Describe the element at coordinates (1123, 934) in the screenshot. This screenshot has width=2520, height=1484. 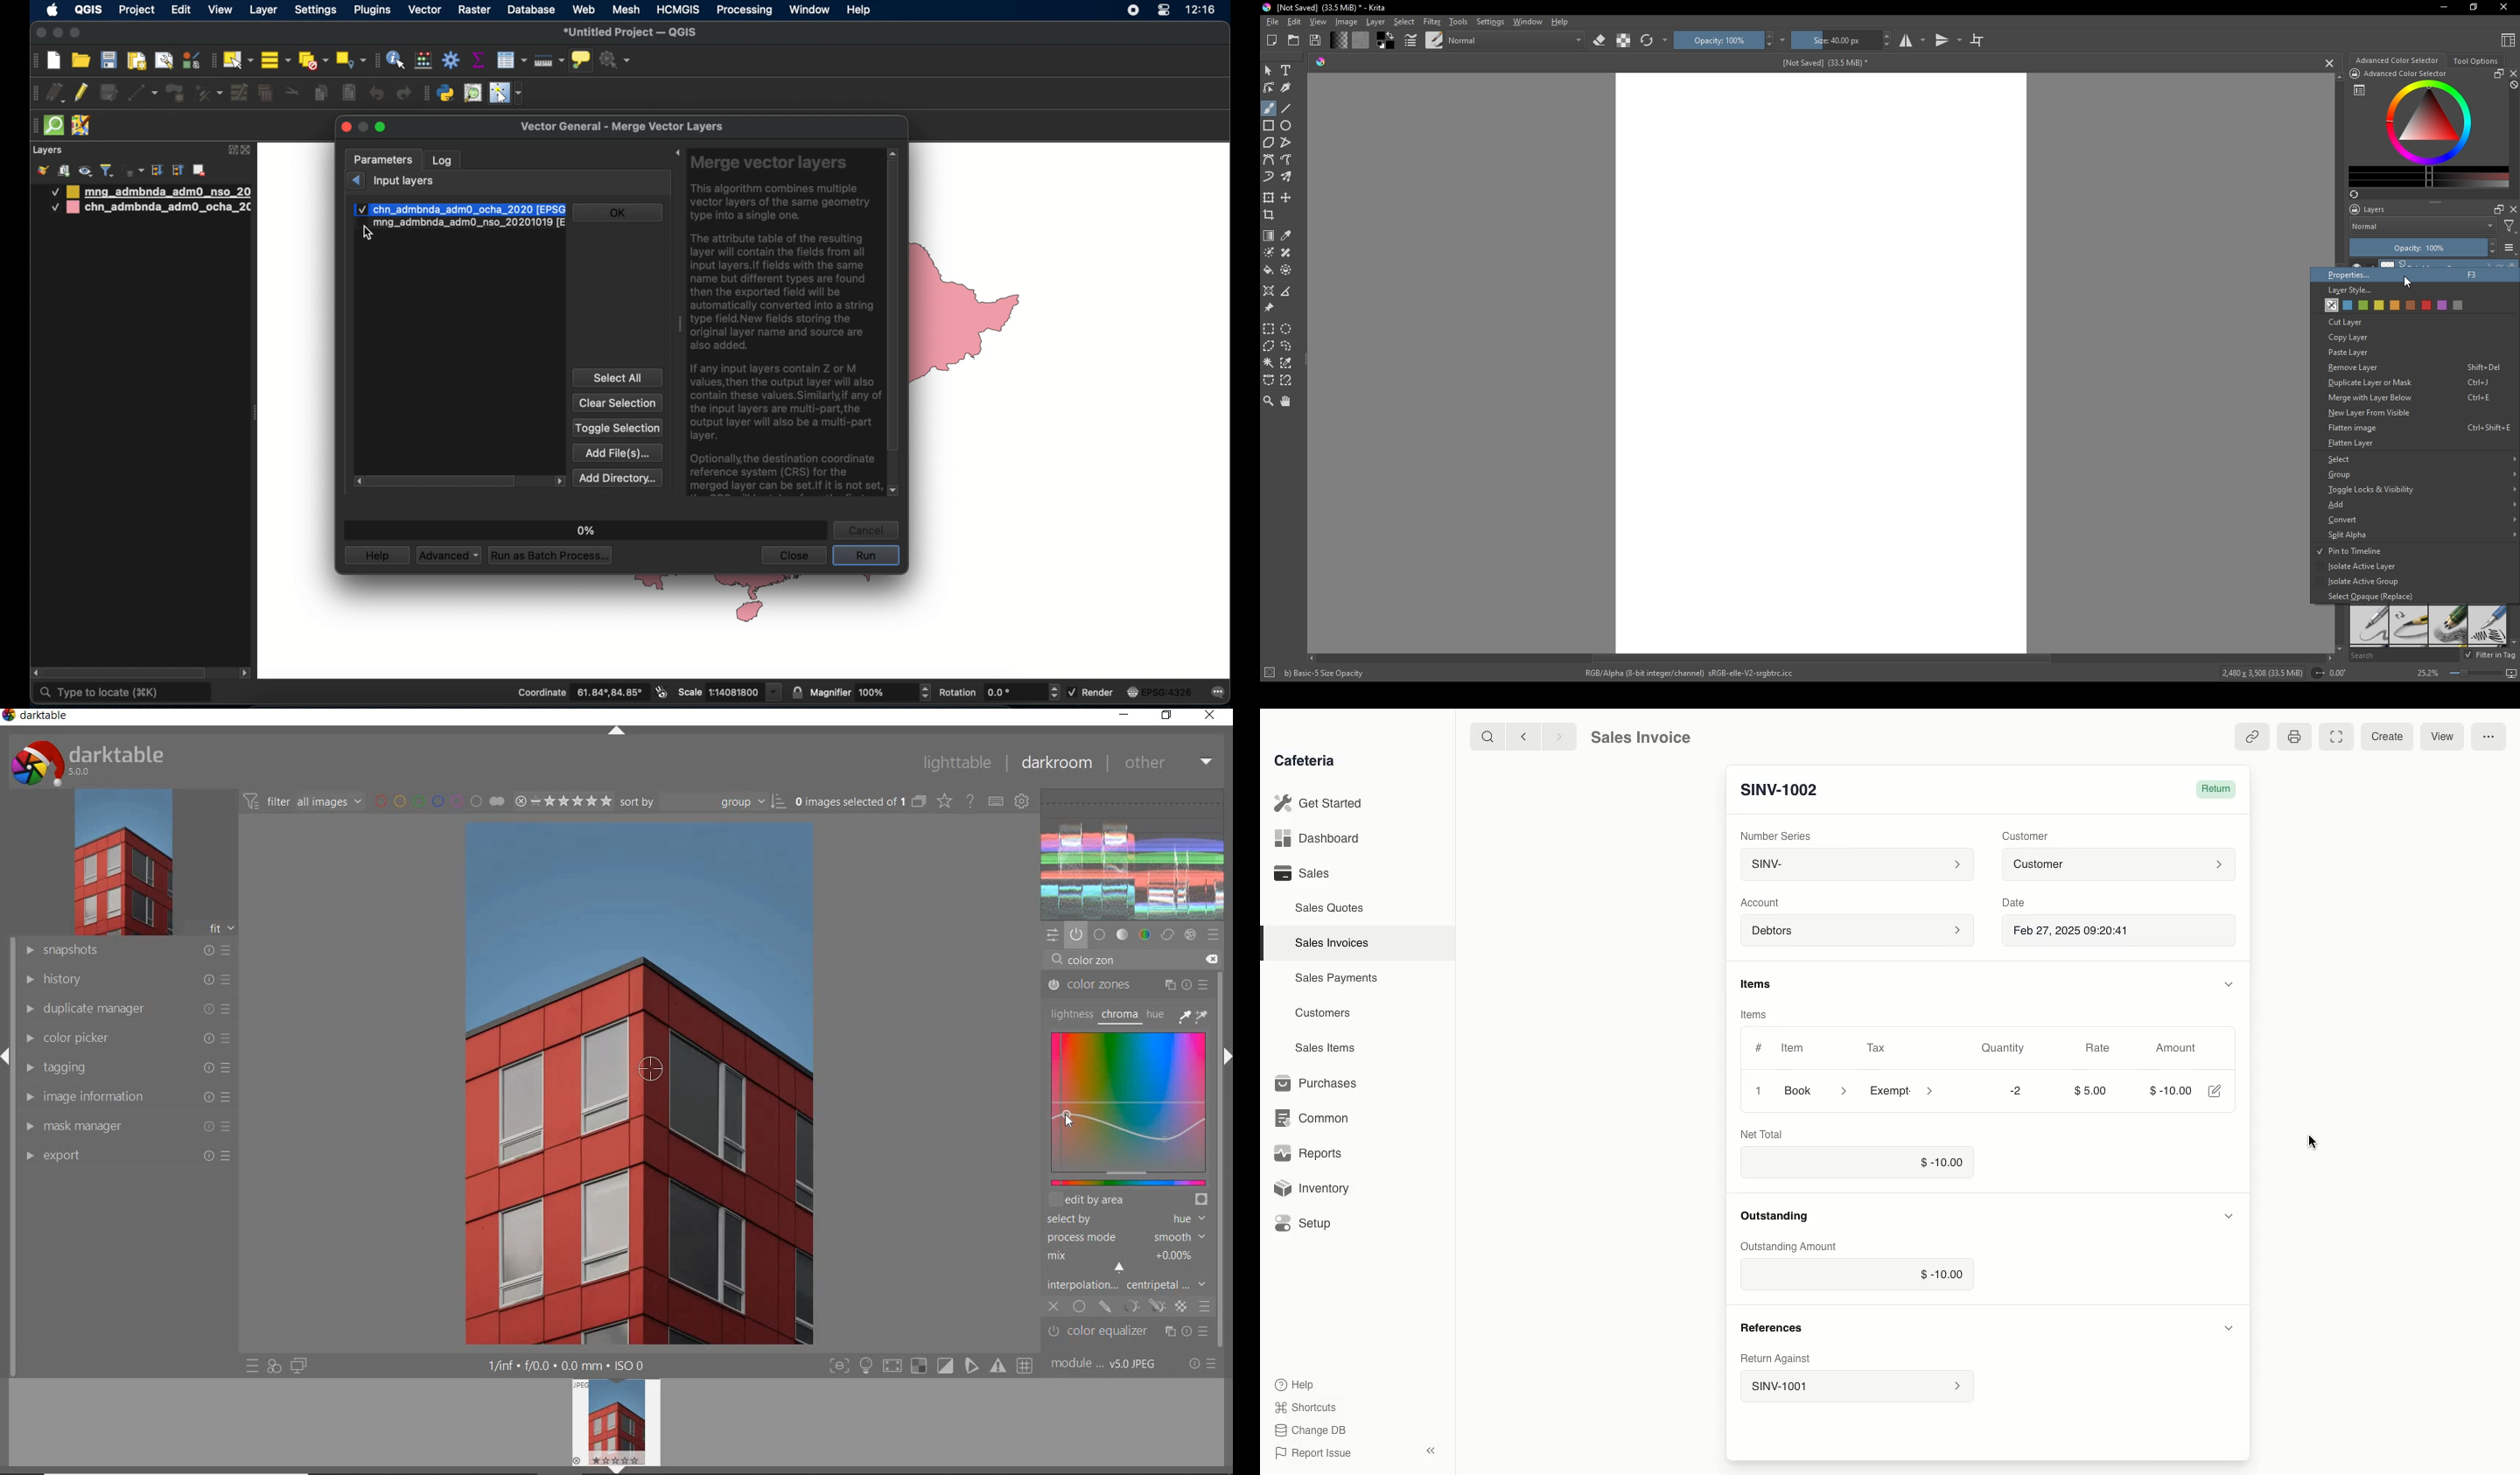
I see `tone` at that location.